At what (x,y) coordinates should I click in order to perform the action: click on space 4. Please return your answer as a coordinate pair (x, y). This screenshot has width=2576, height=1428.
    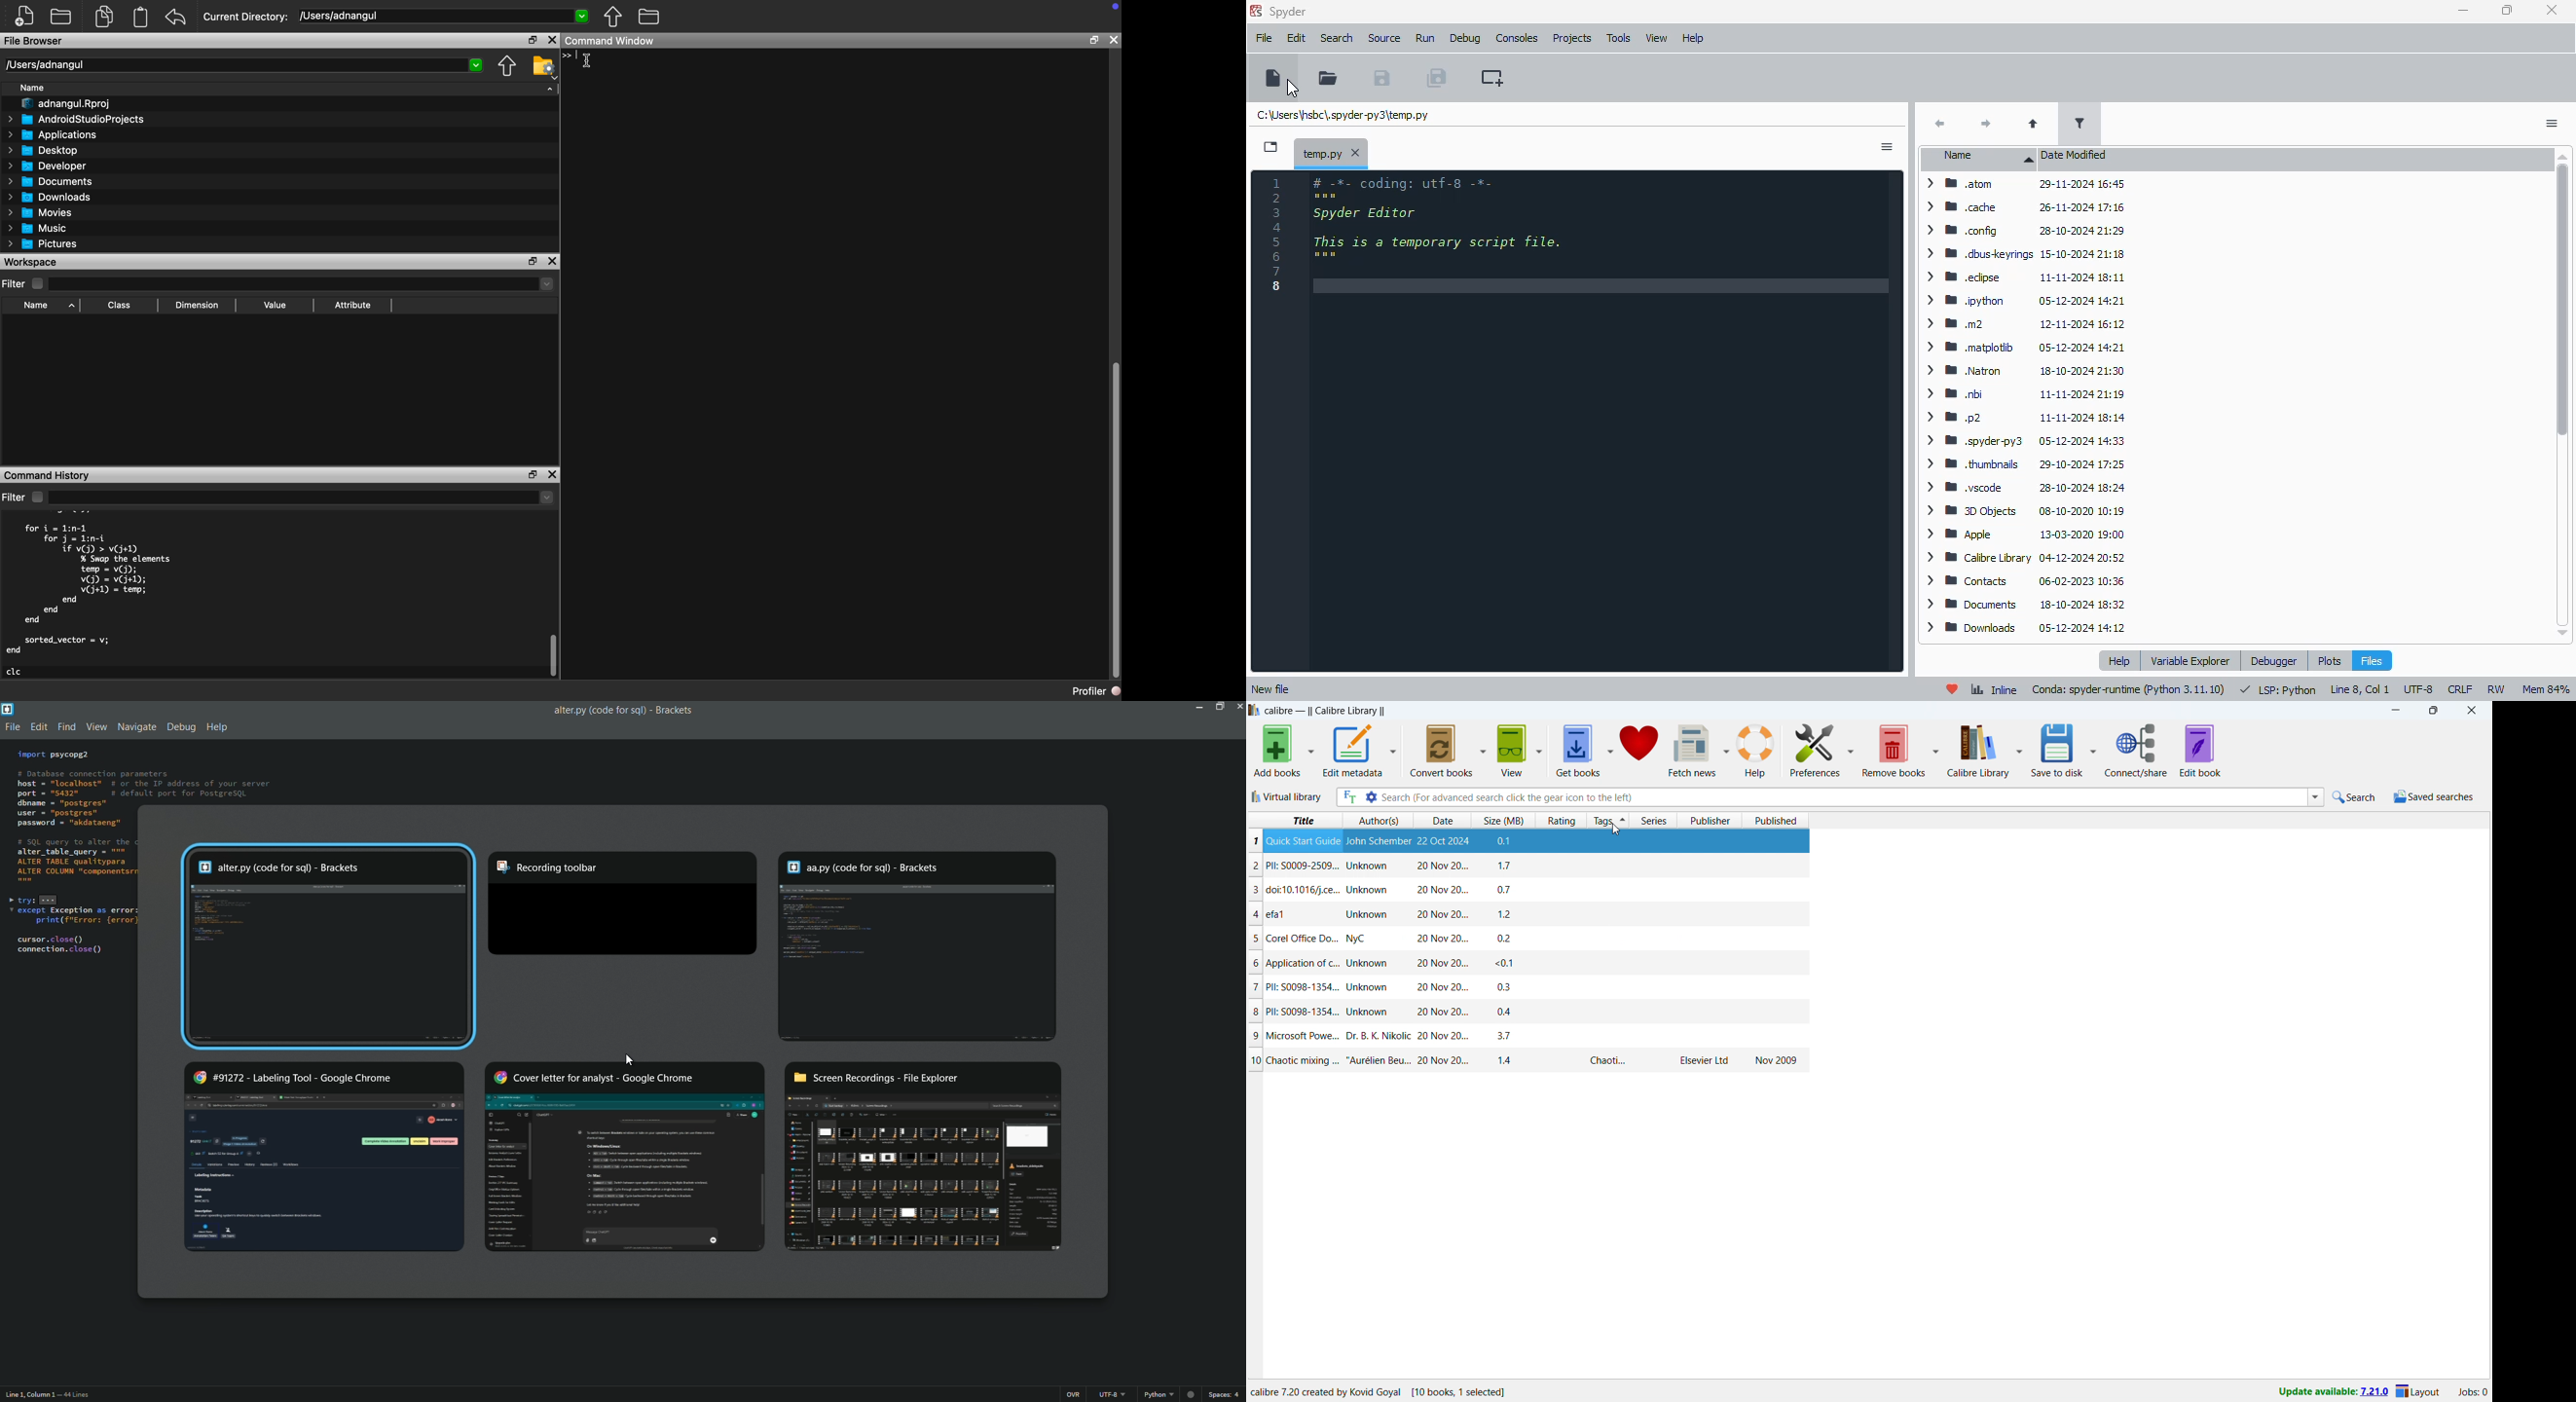
    Looking at the image, I should click on (1226, 1394).